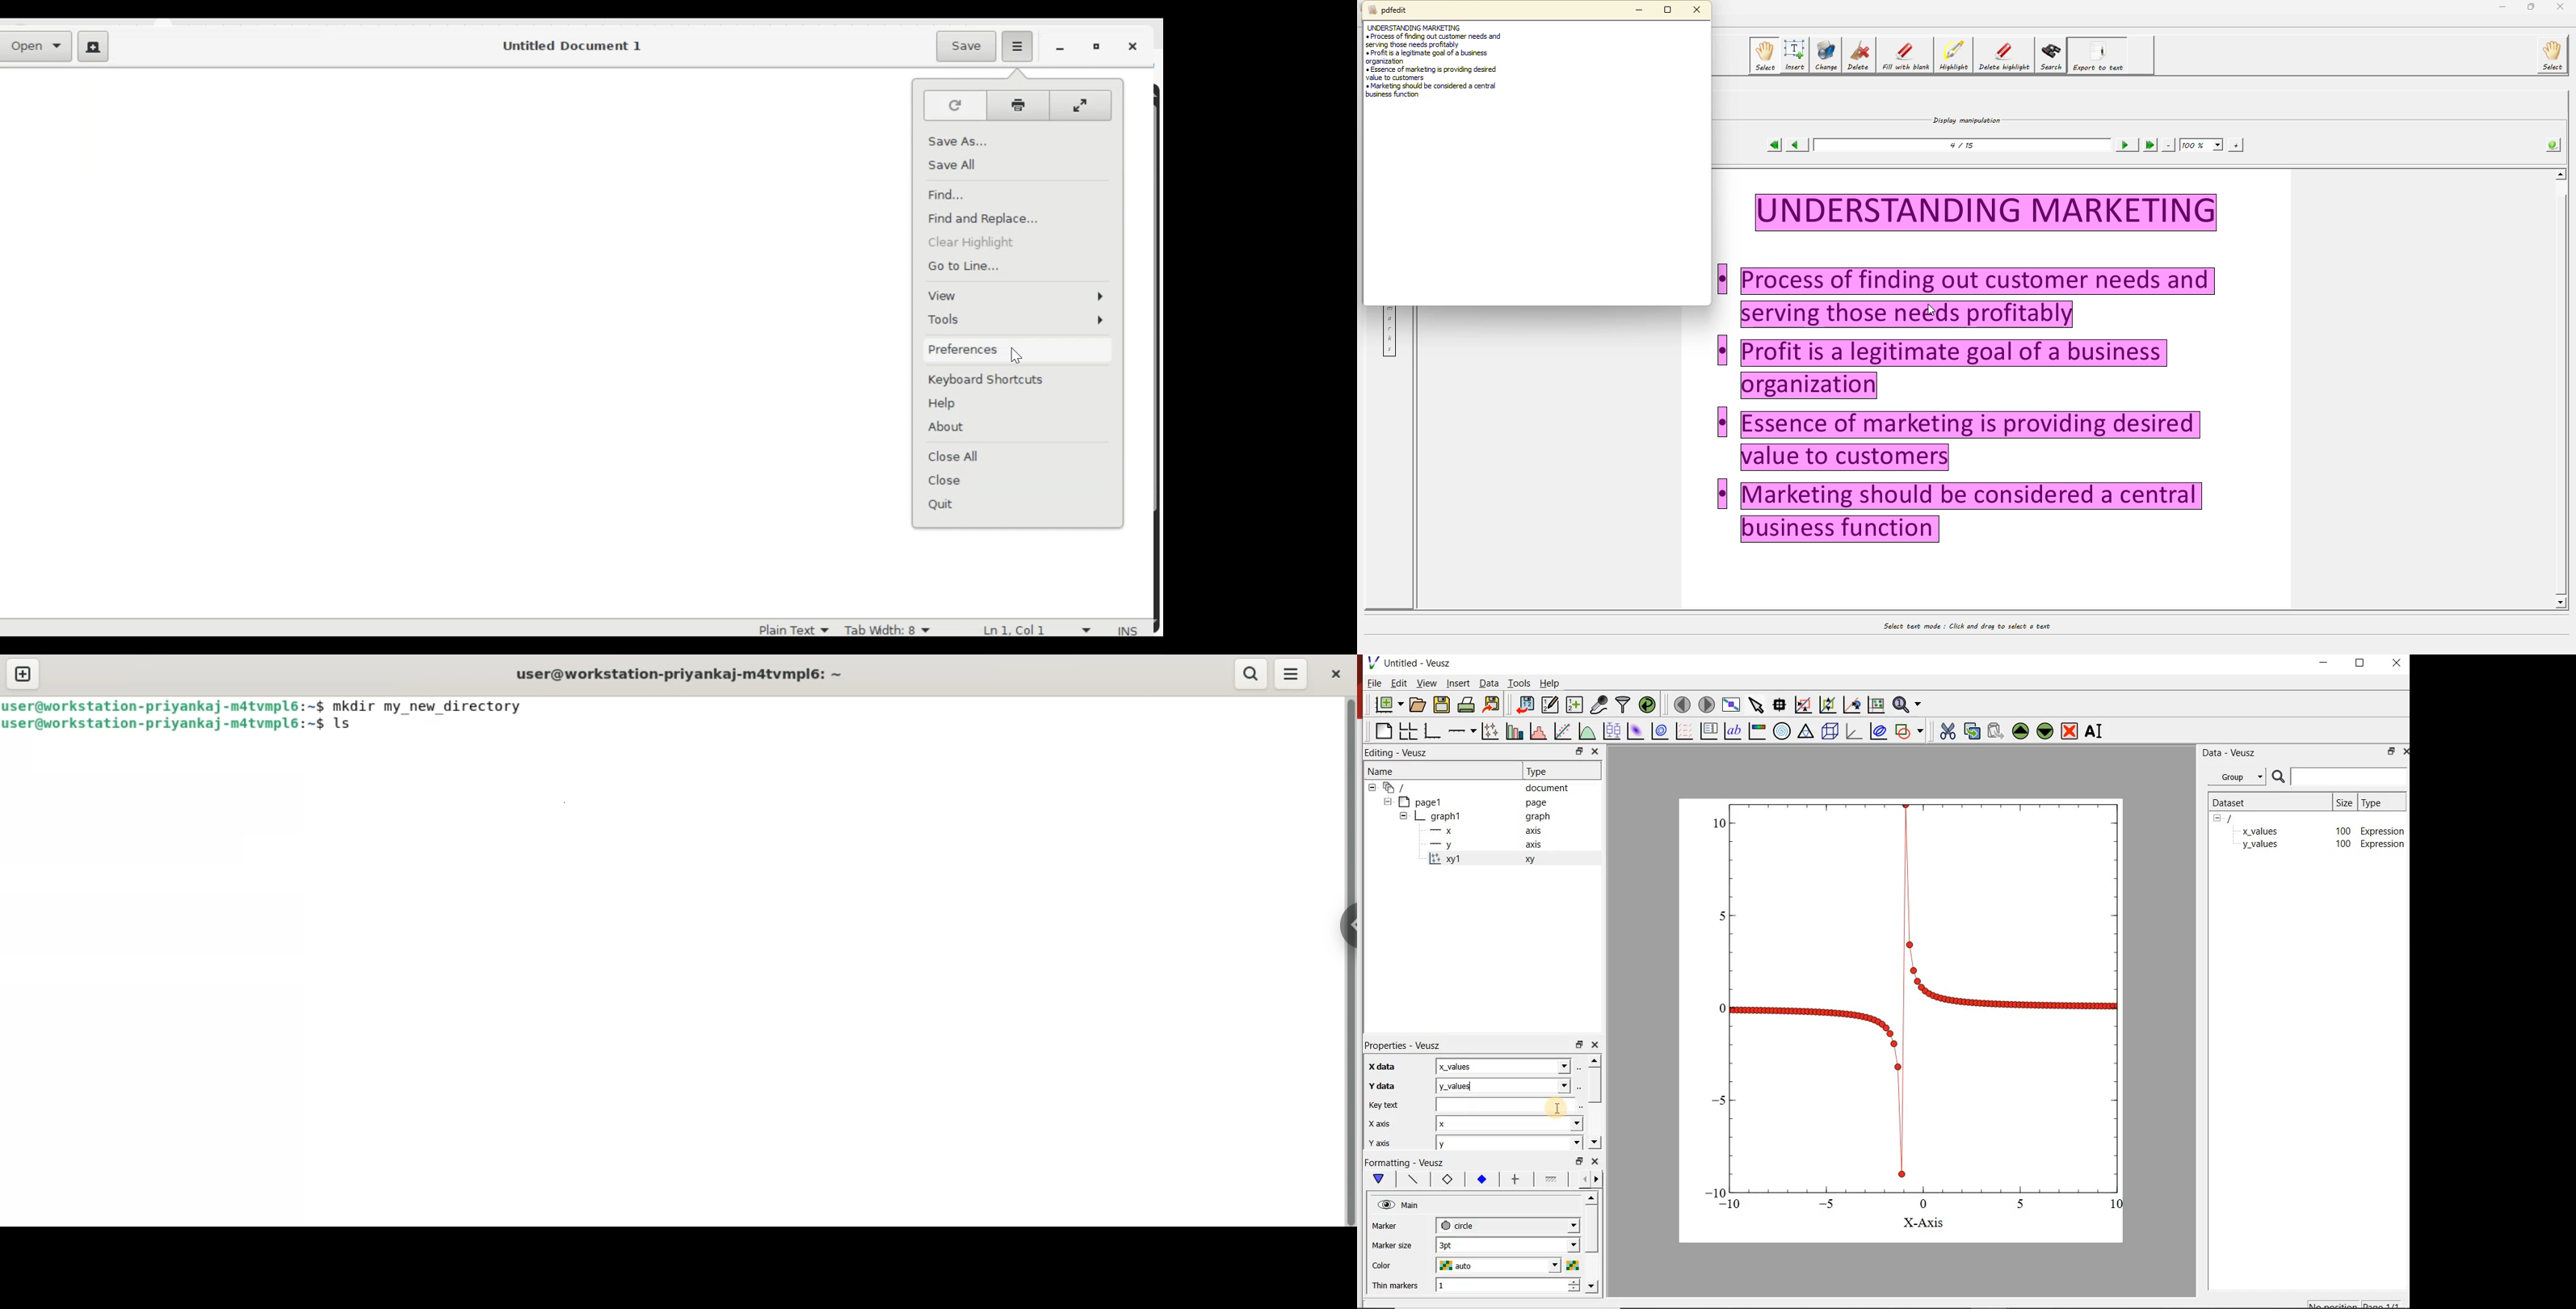 Image resolution: width=2576 pixels, height=1316 pixels. Describe the element at coordinates (1017, 105) in the screenshot. I see `Print` at that location.